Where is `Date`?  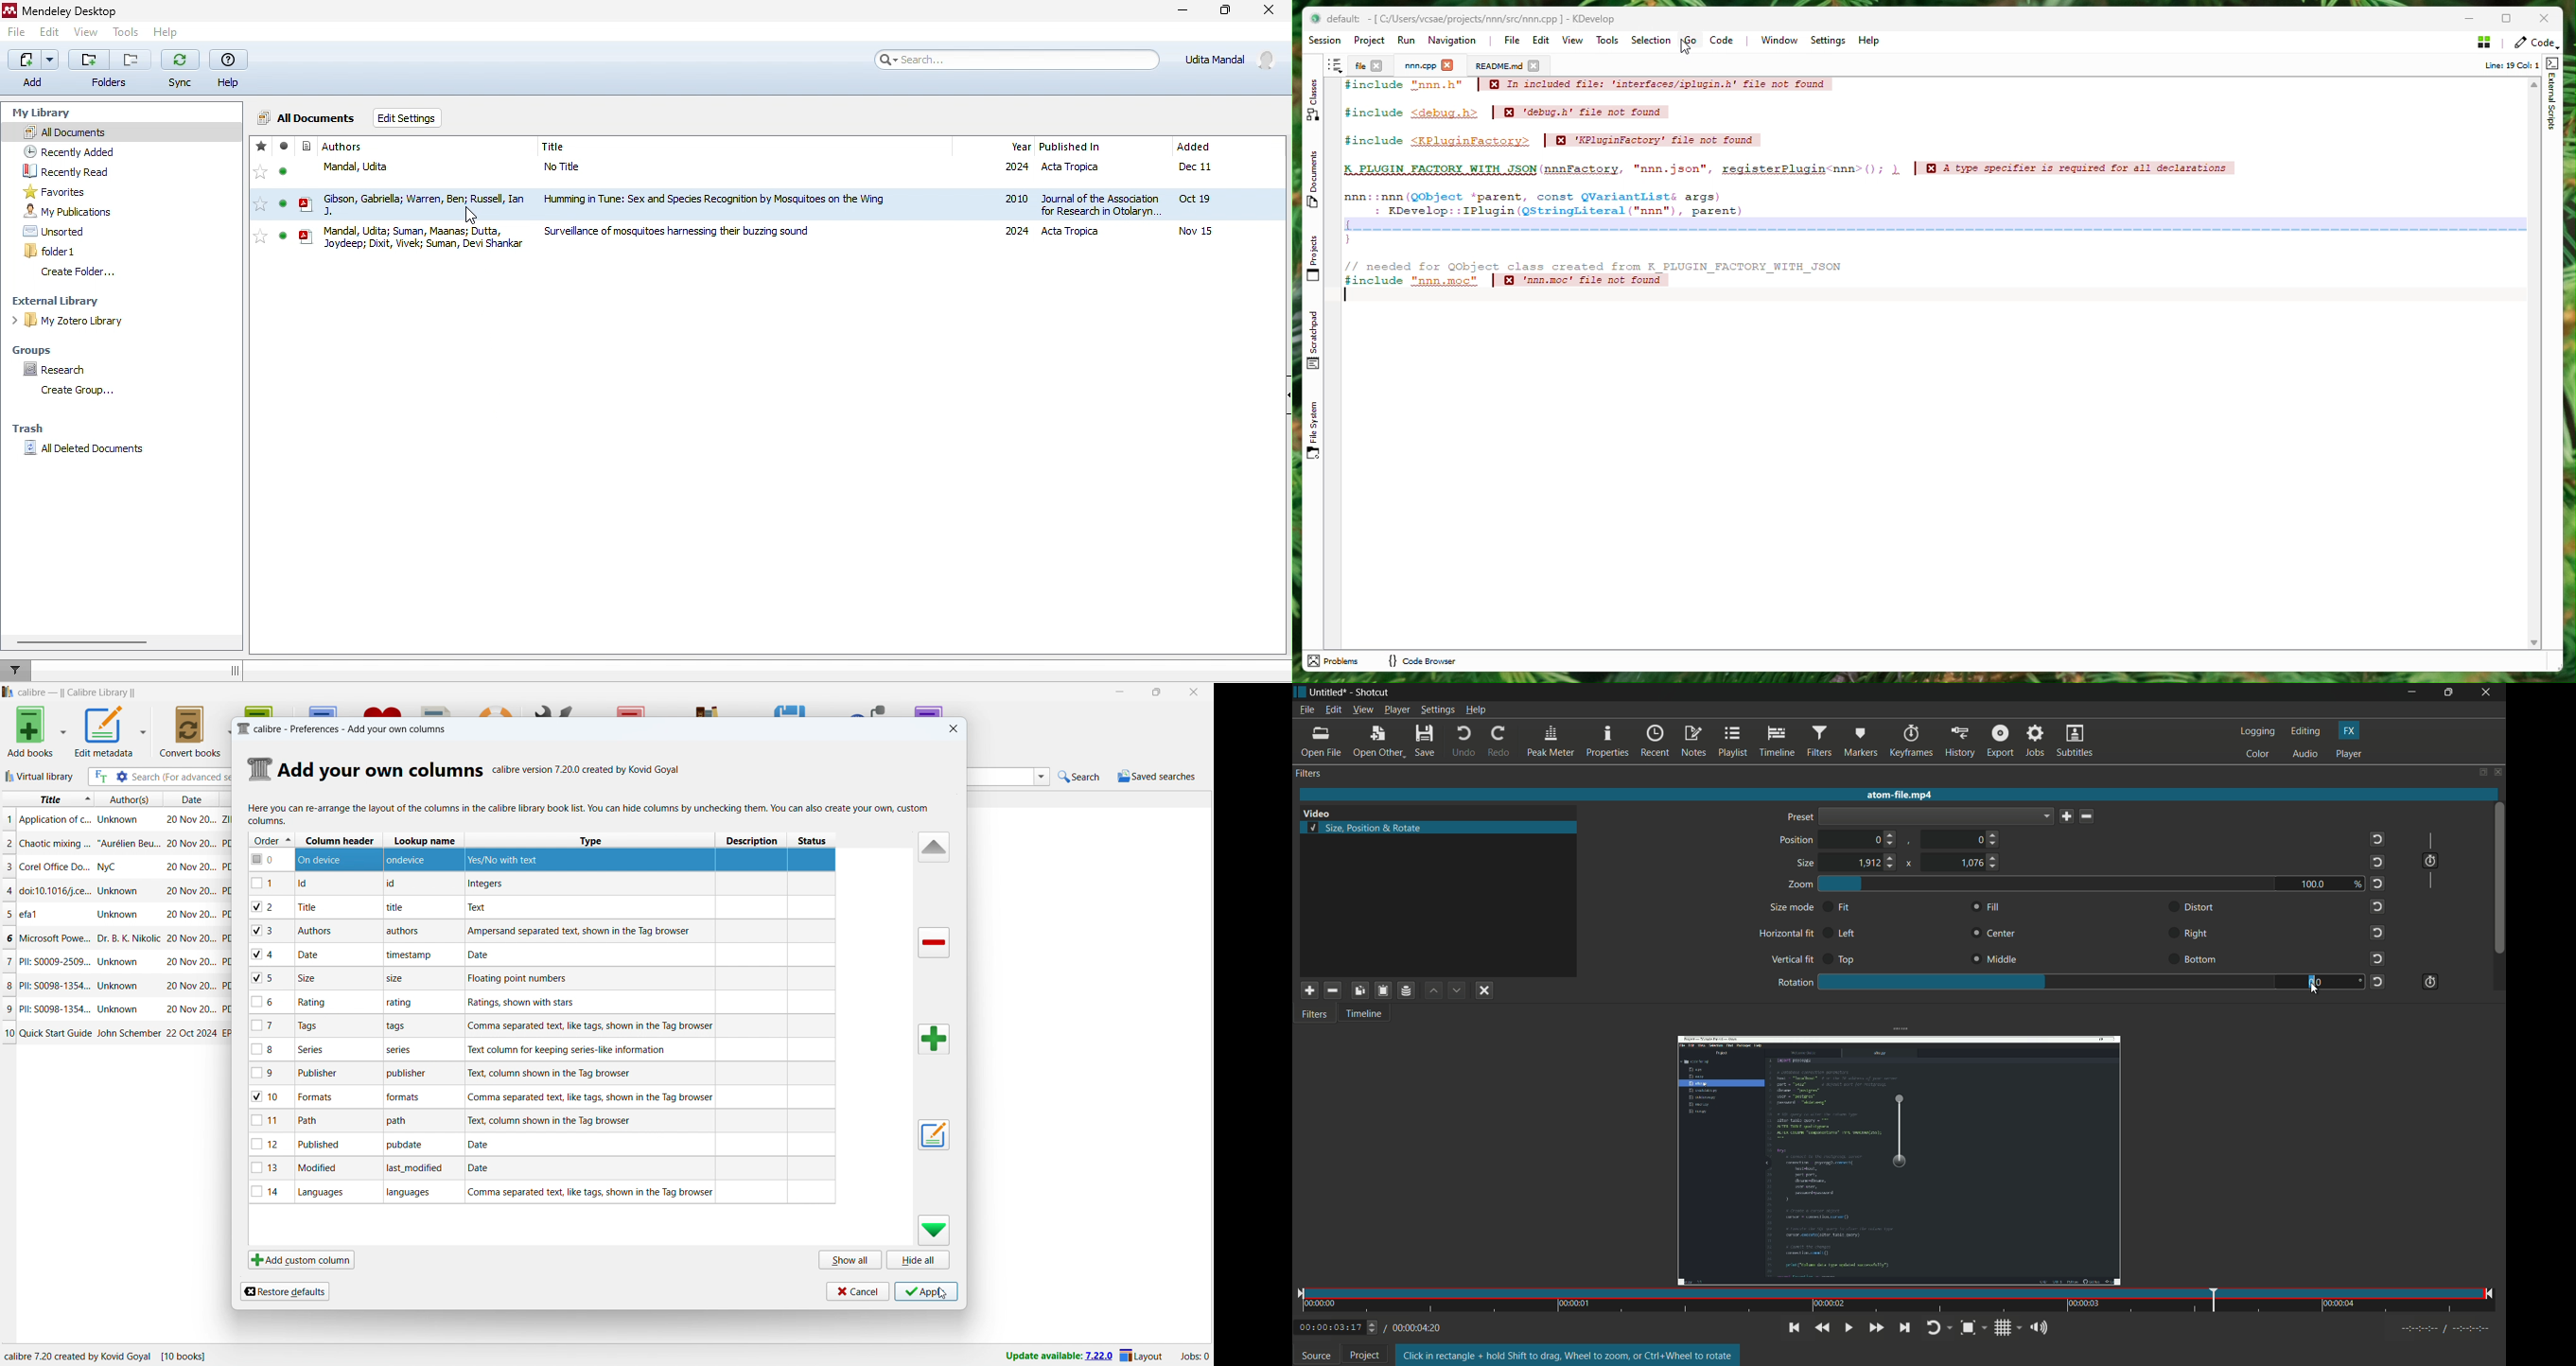
Date is located at coordinates (487, 954).